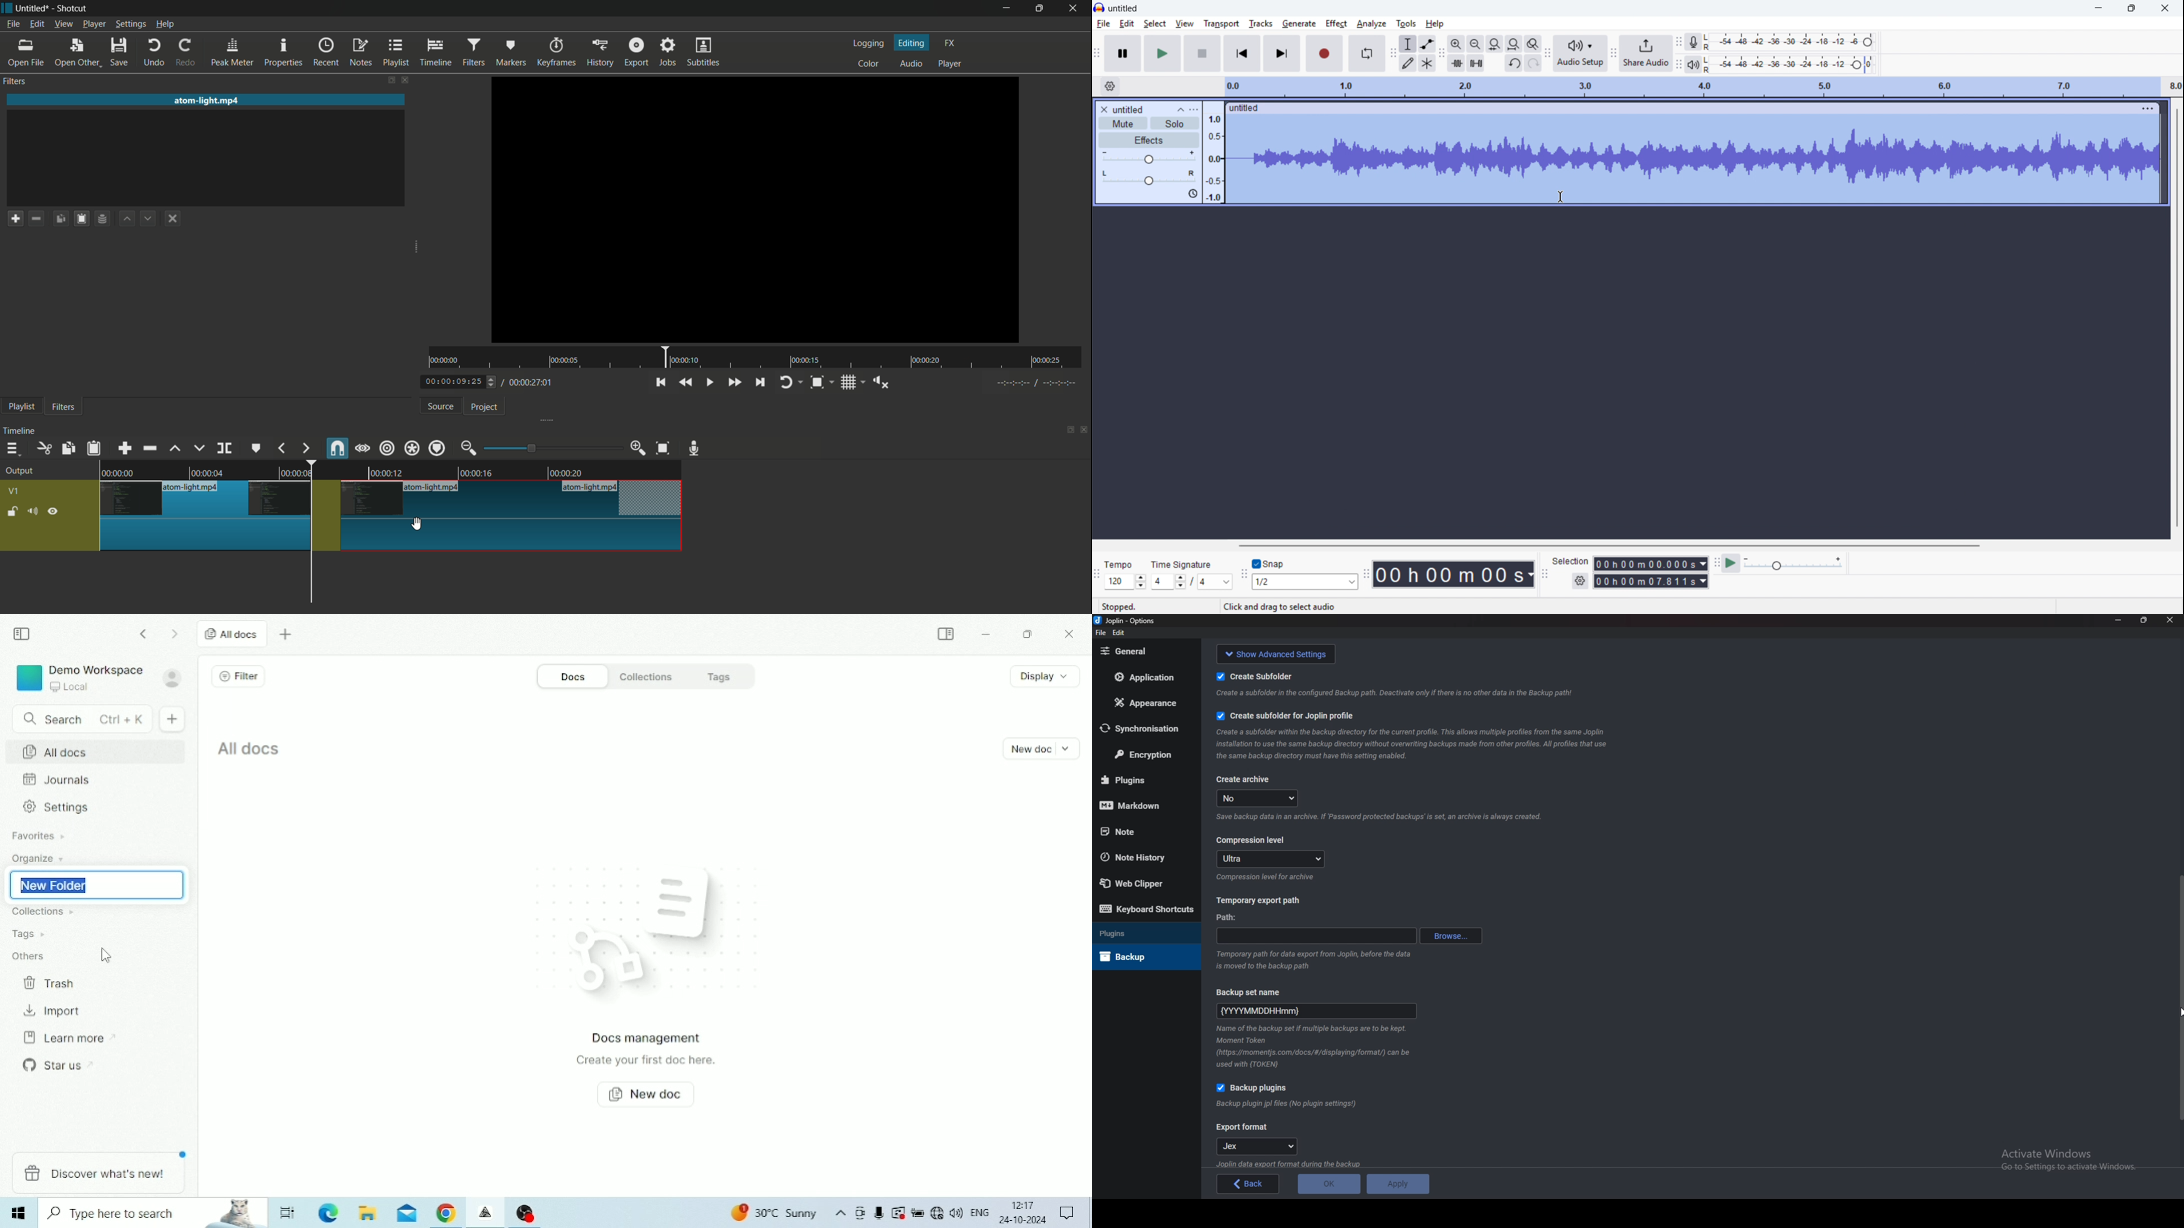 Image resolution: width=2184 pixels, height=1232 pixels. I want to click on Selection end time , so click(1652, 582).